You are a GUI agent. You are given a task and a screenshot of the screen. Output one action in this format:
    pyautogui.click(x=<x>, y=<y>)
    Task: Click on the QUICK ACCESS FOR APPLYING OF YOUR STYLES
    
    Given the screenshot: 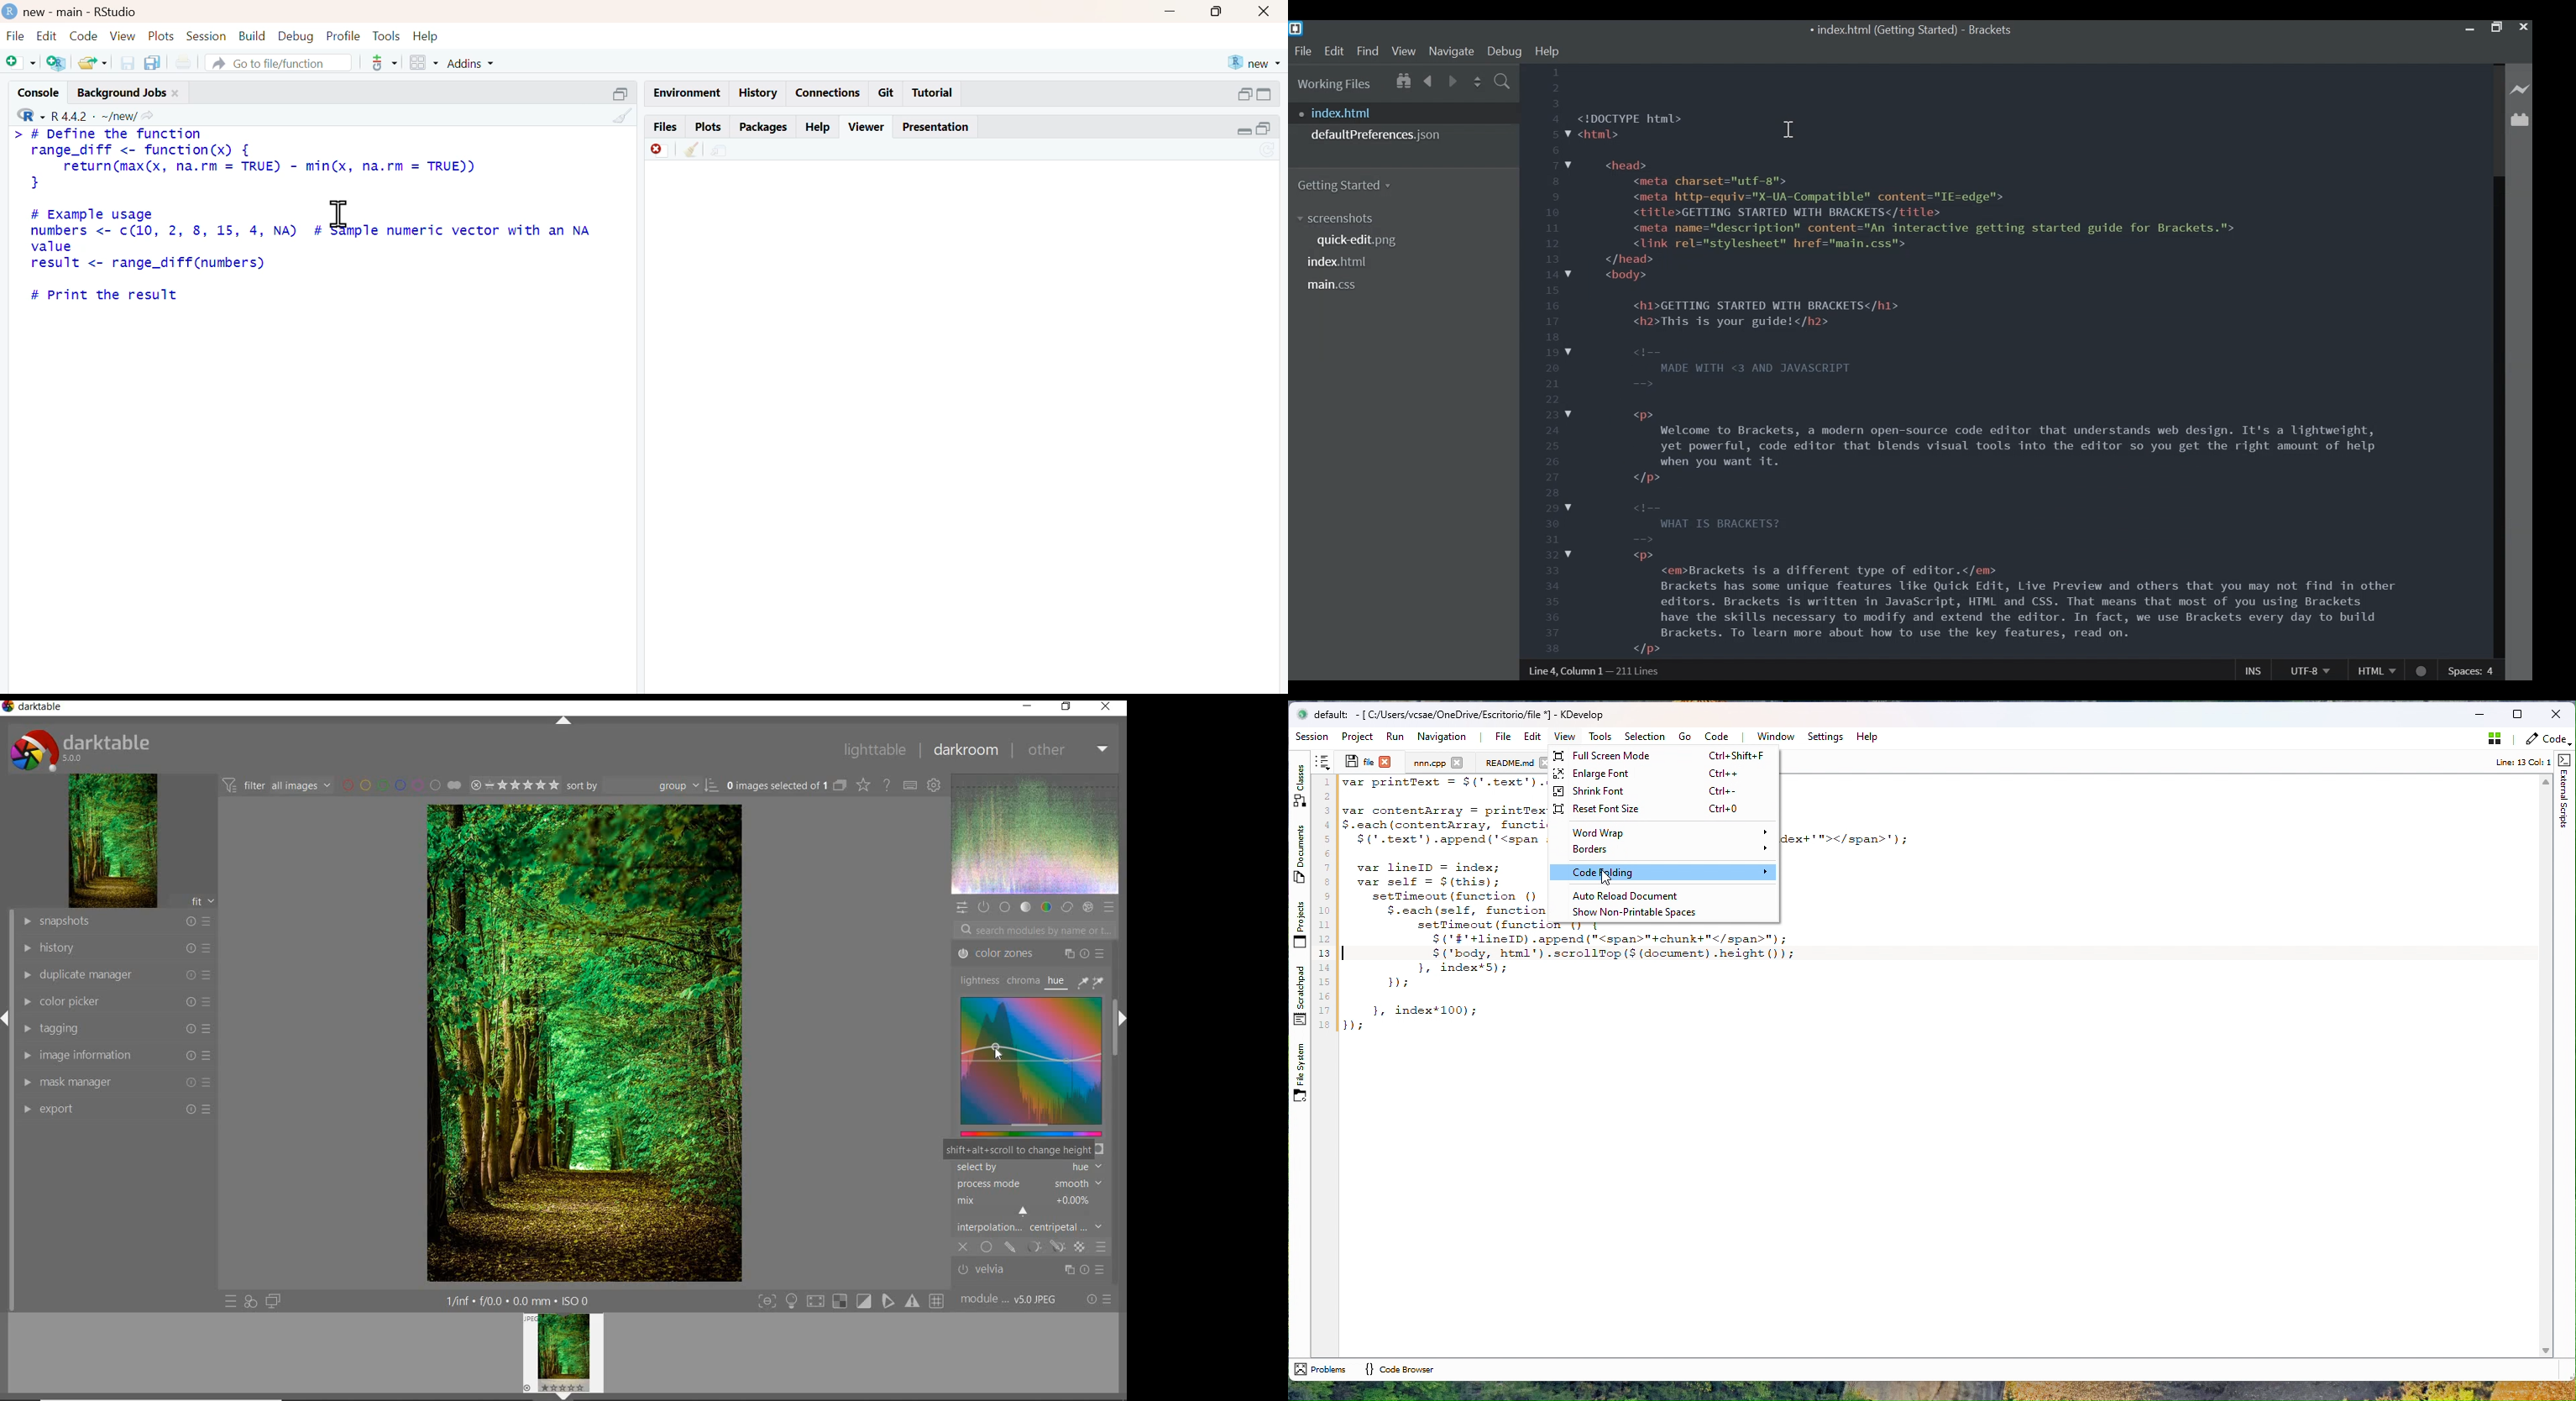 What is the action you would take?
    pyautogui.click(x=250, y=1302)
    